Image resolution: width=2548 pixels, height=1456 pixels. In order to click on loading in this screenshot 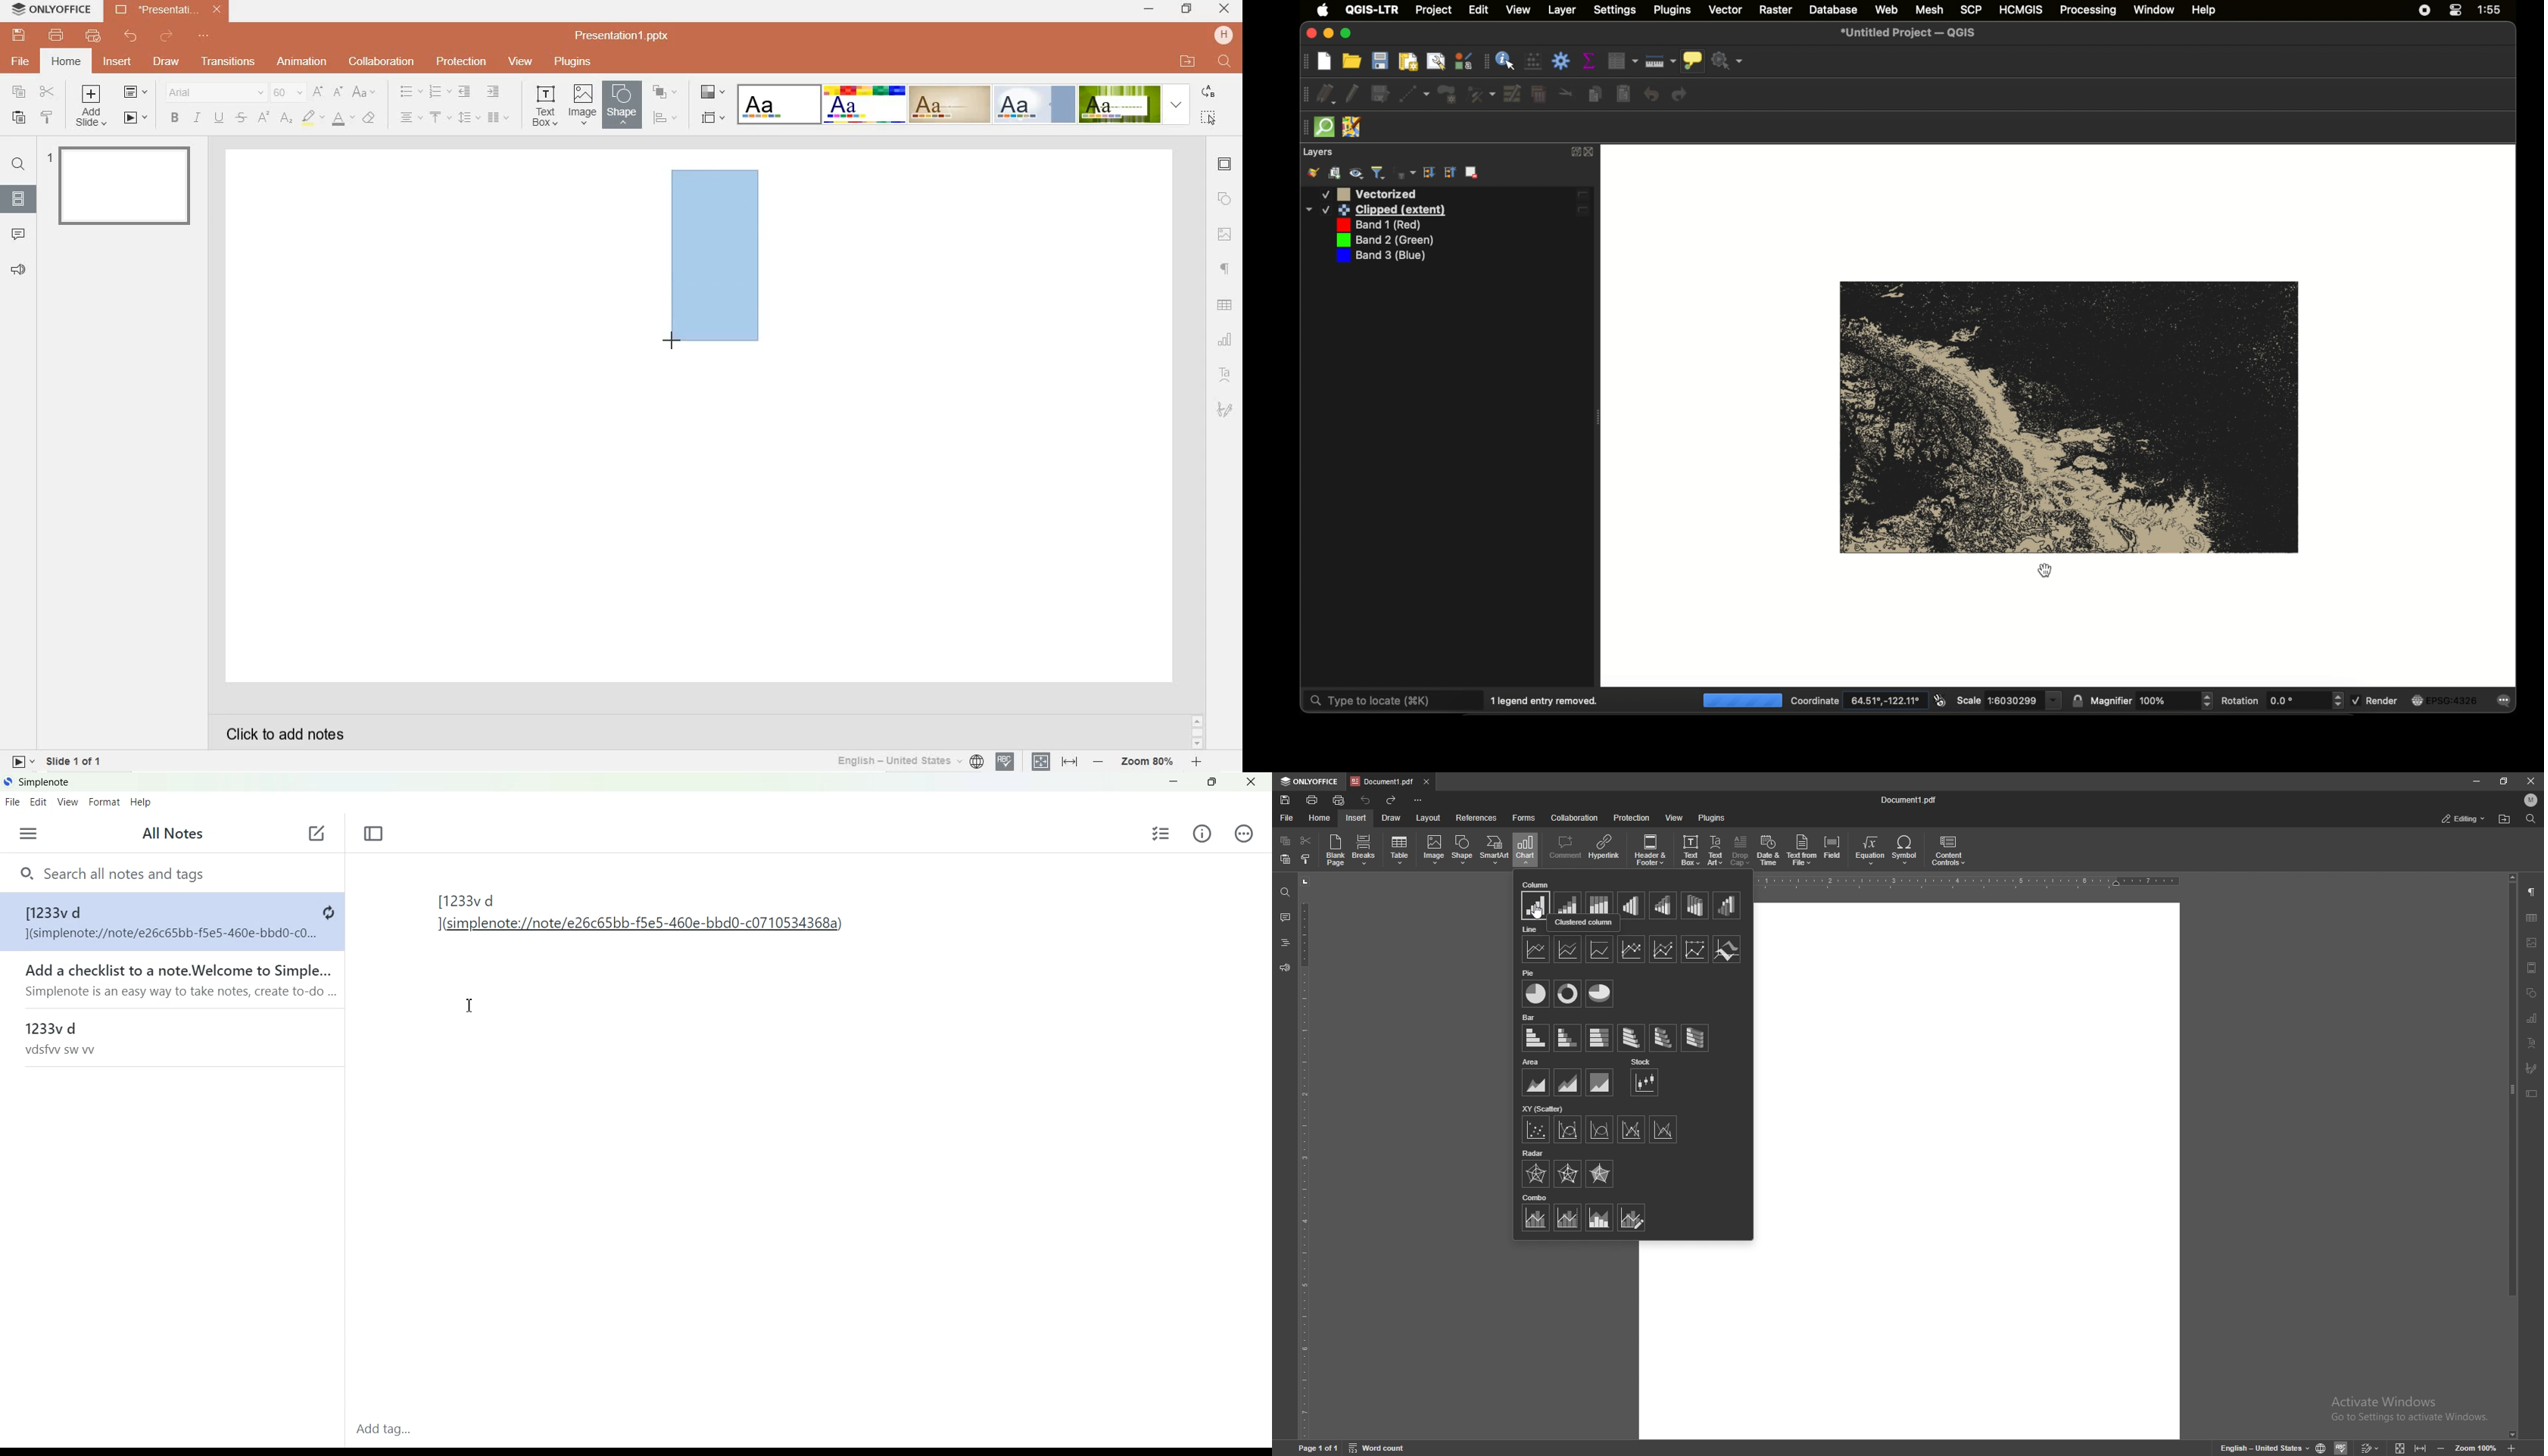, I will do `click(1743, 700)`.